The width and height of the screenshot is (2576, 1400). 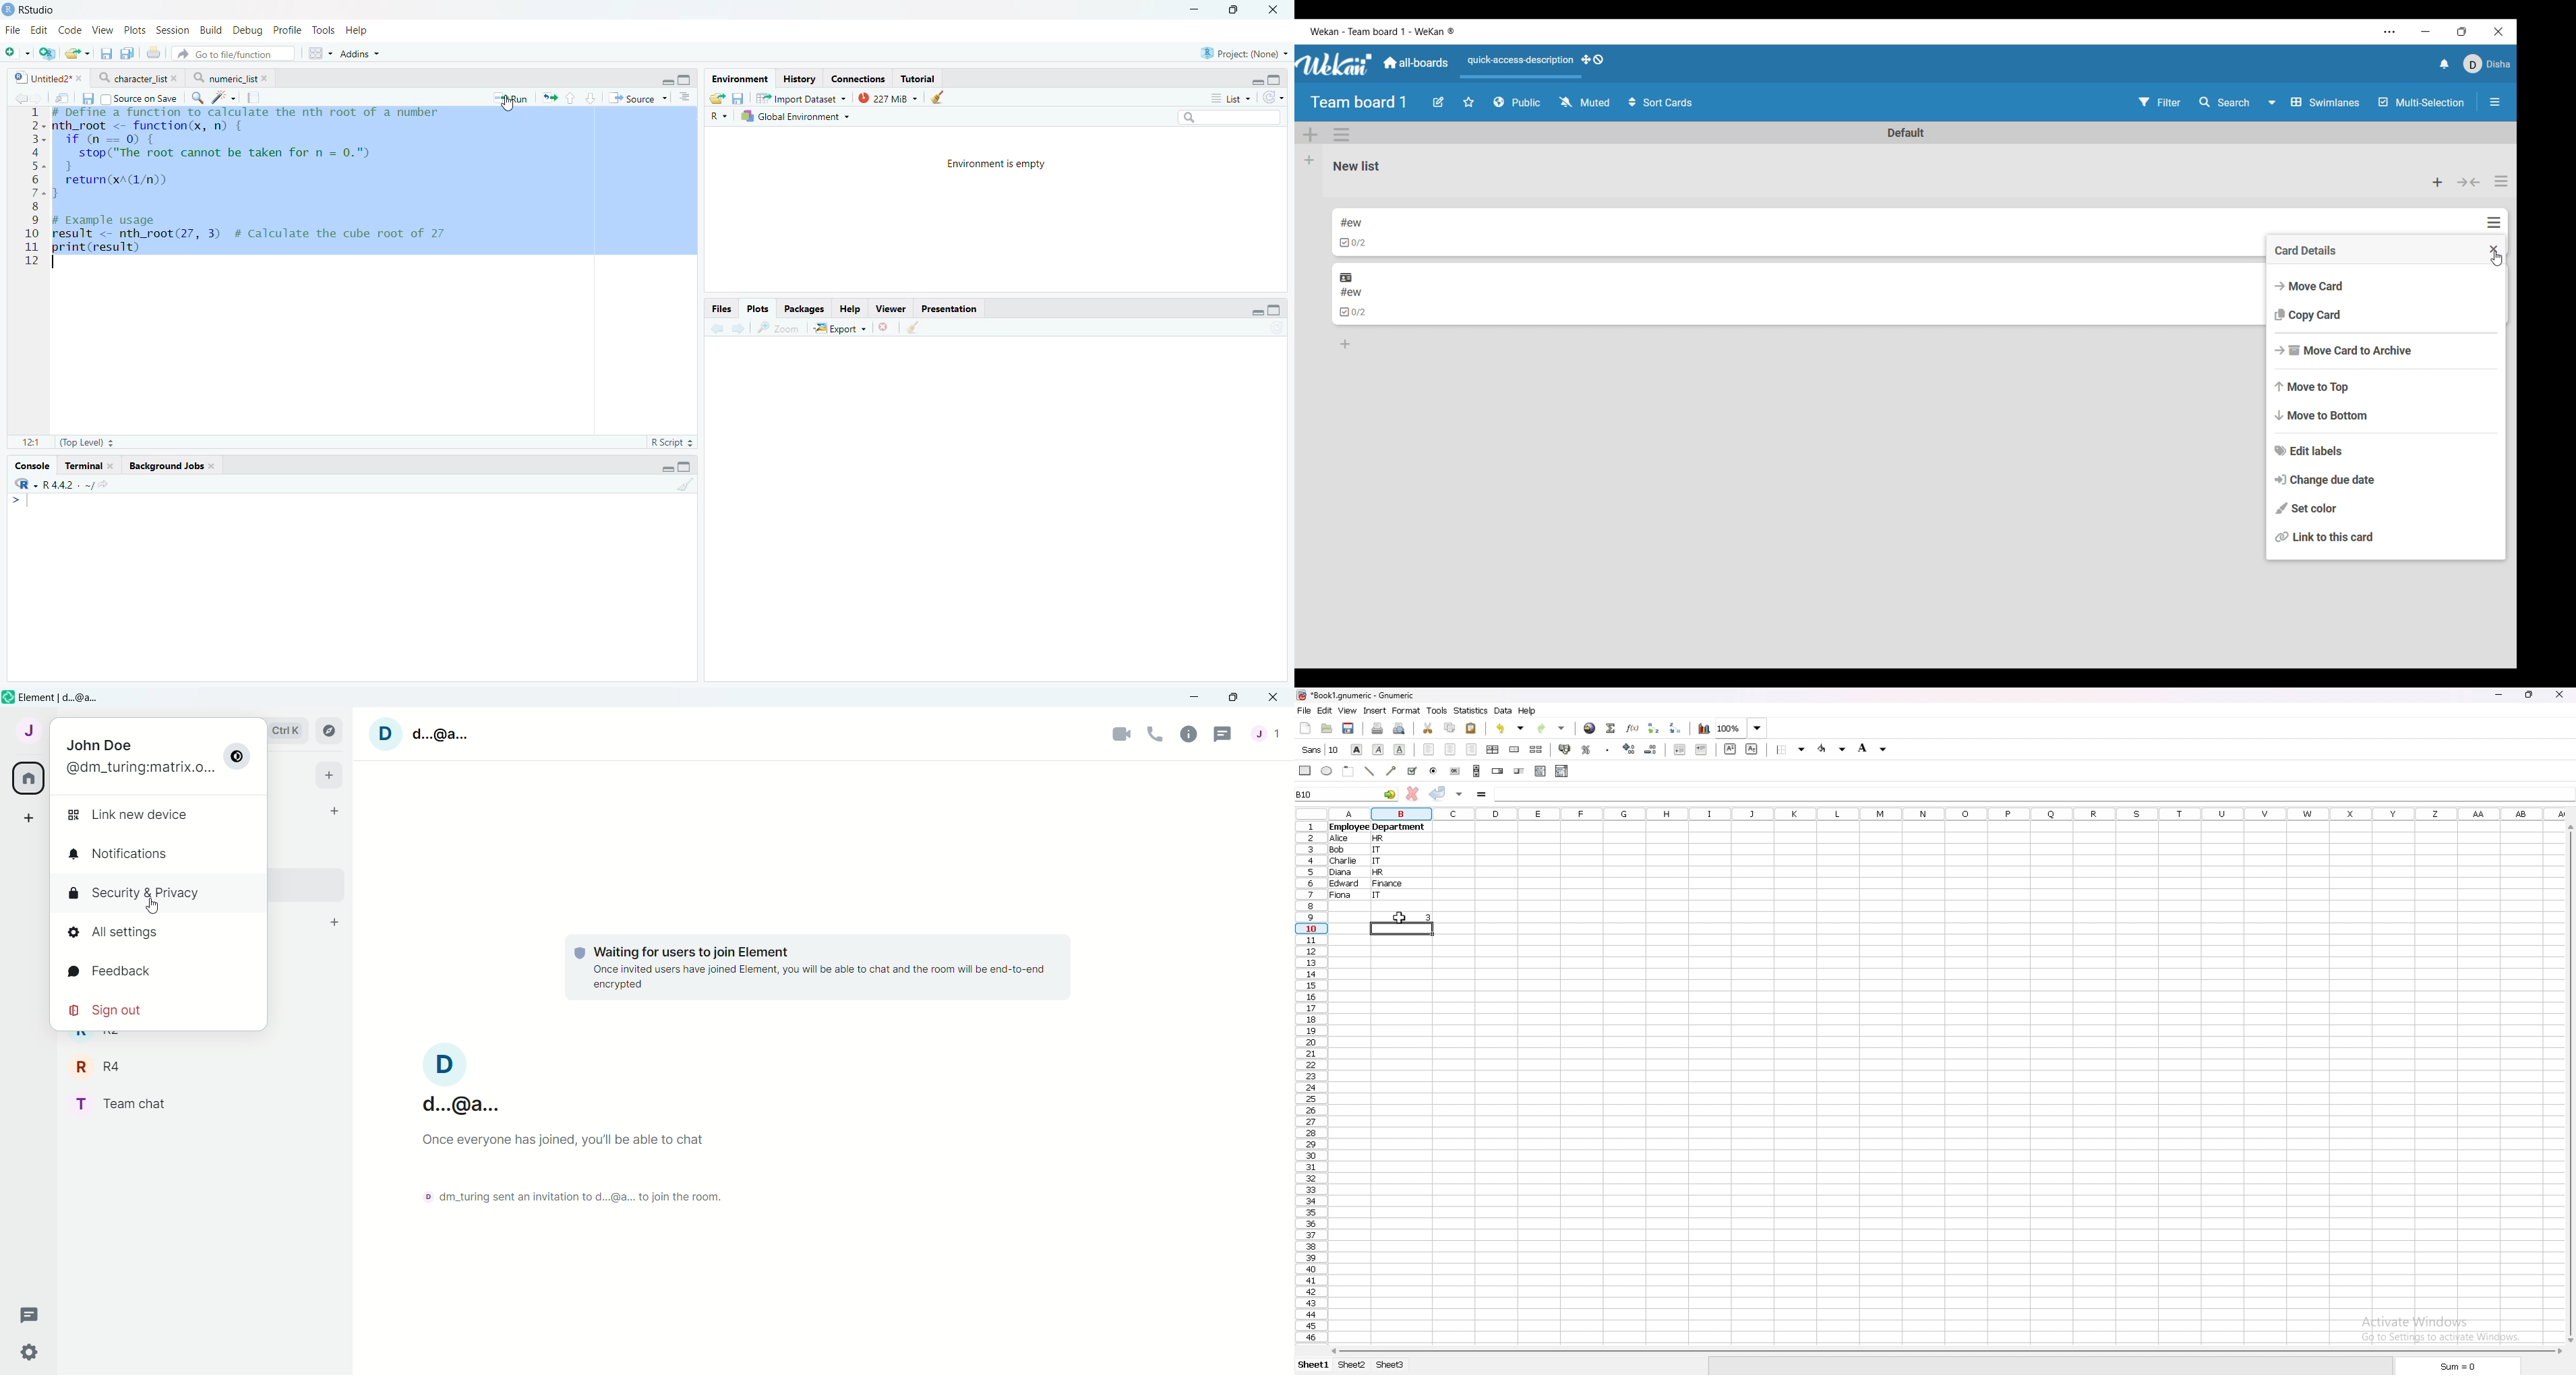 I want to click on Hide, so click(x=1257, y=80).